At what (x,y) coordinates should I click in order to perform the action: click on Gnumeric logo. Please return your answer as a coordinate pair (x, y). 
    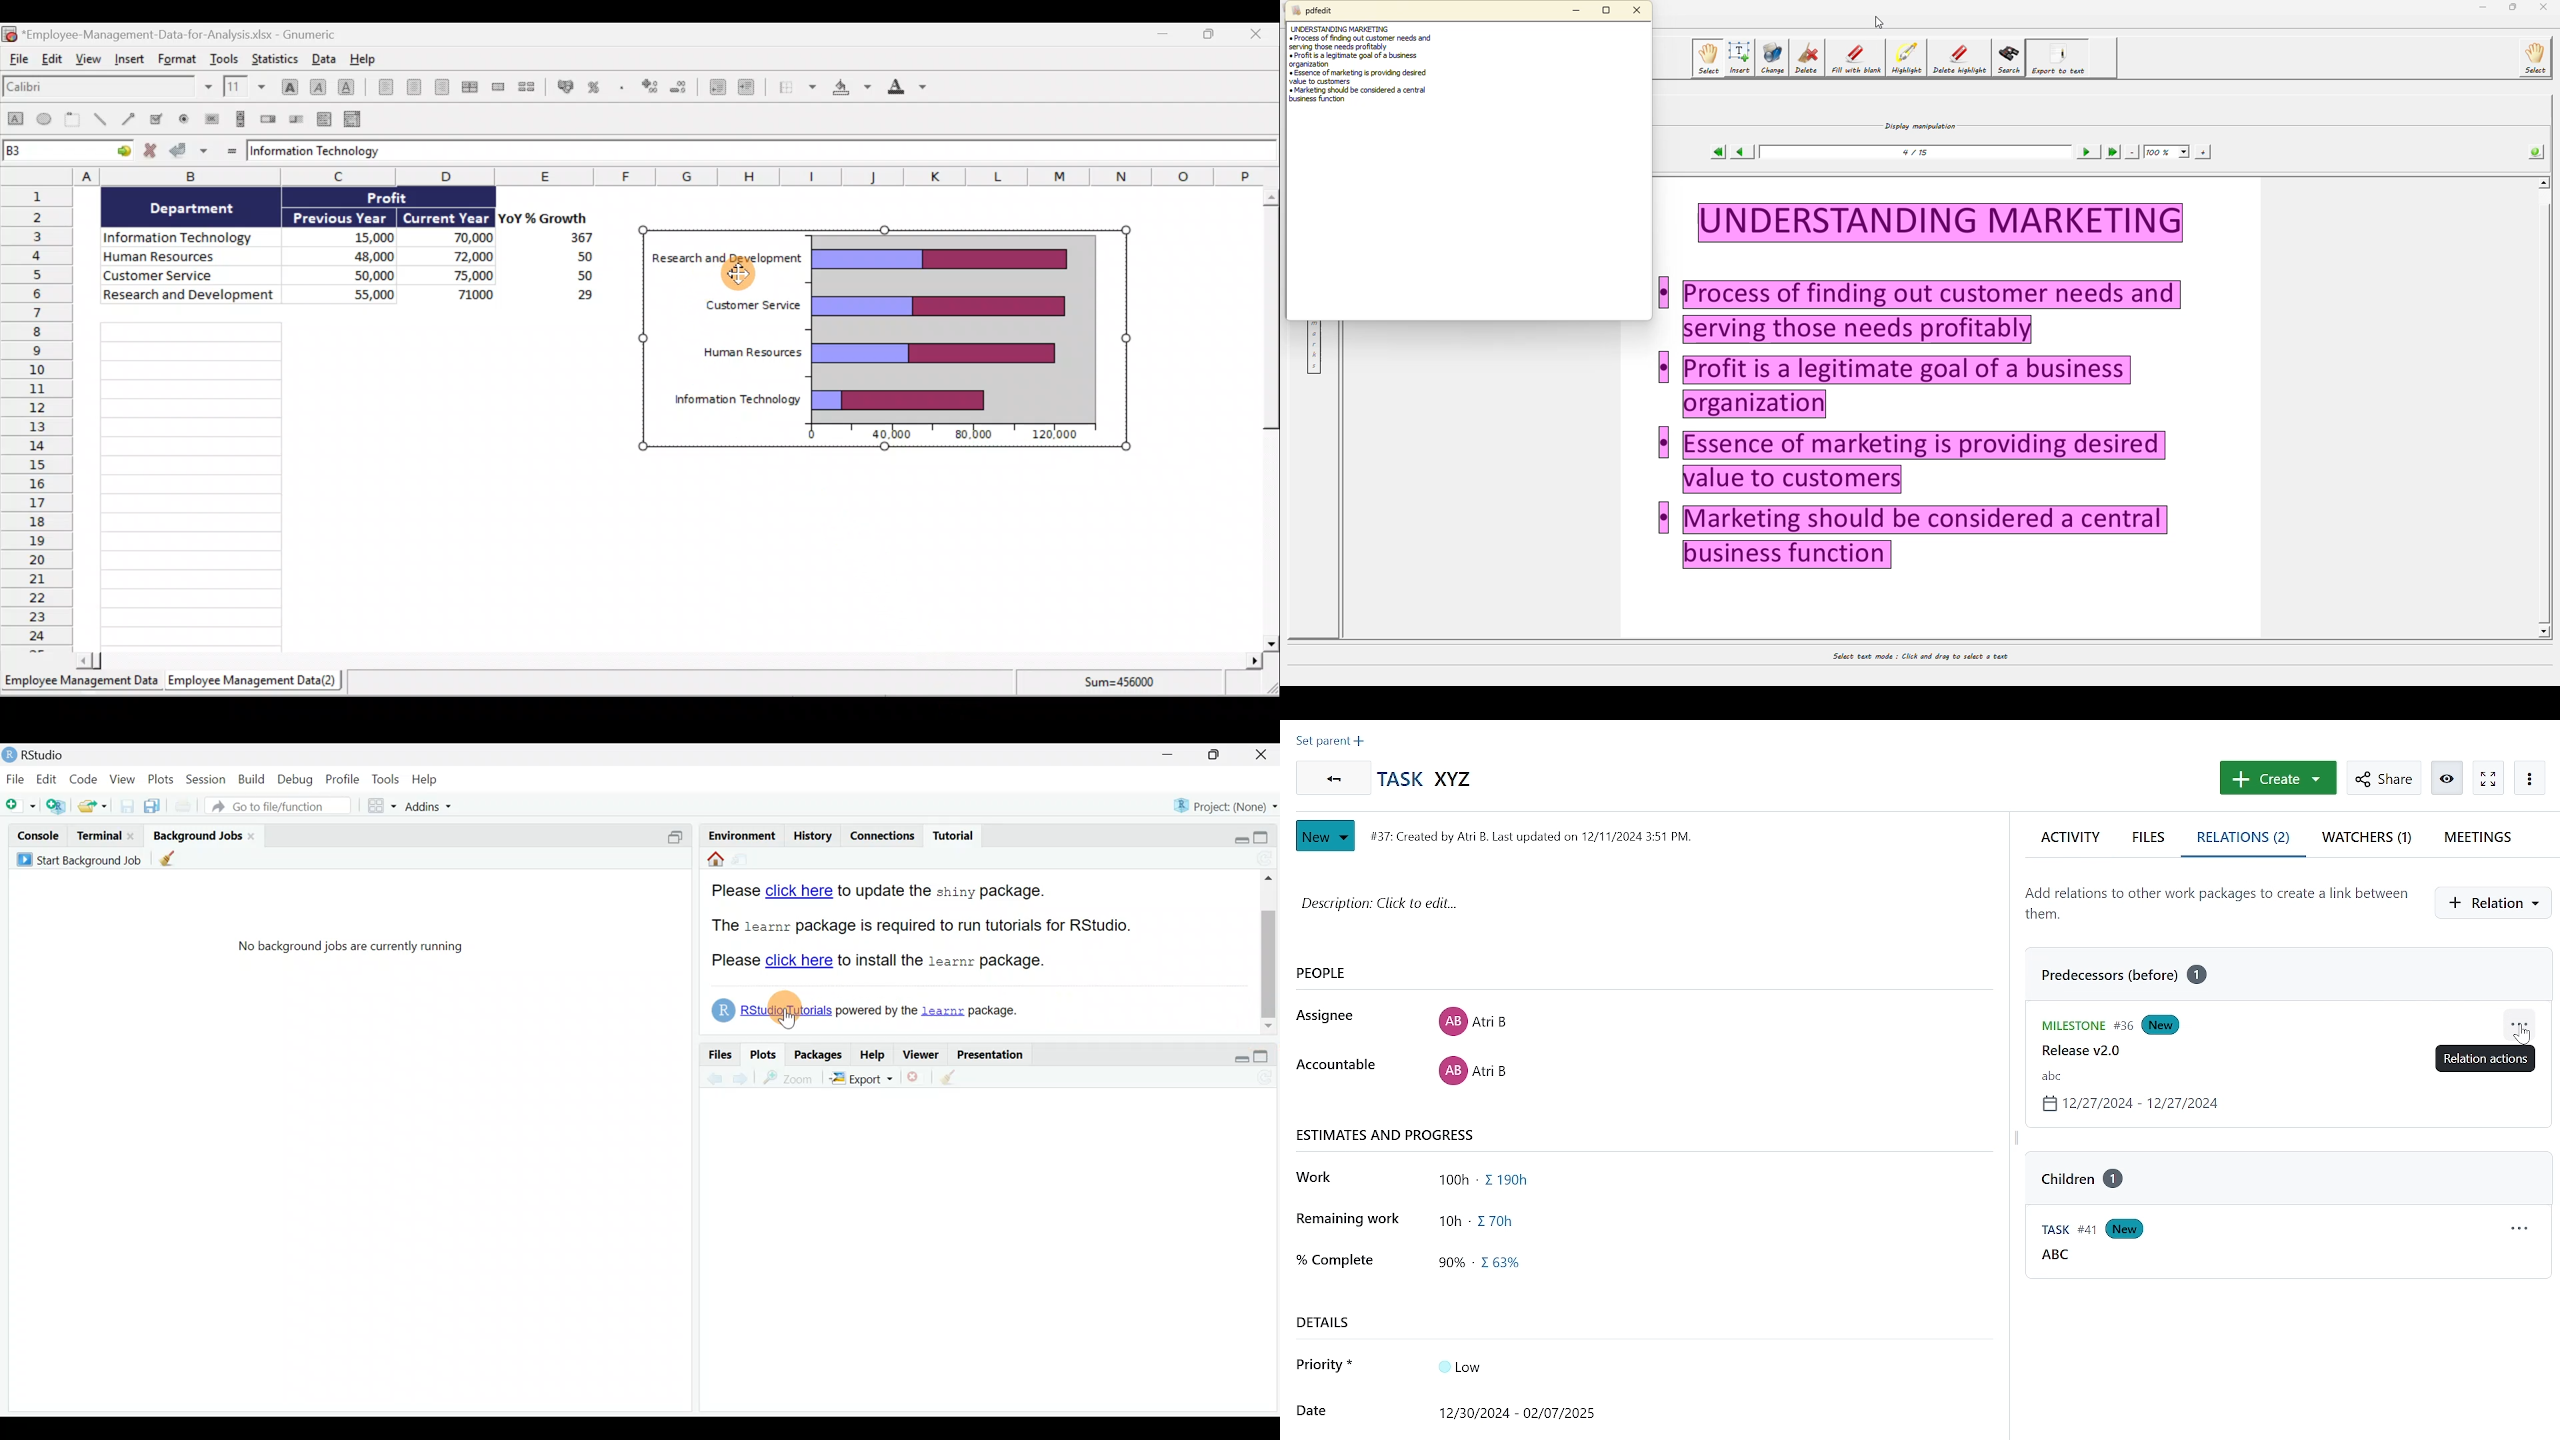
    Looking at the image, I should click on (9, 33).